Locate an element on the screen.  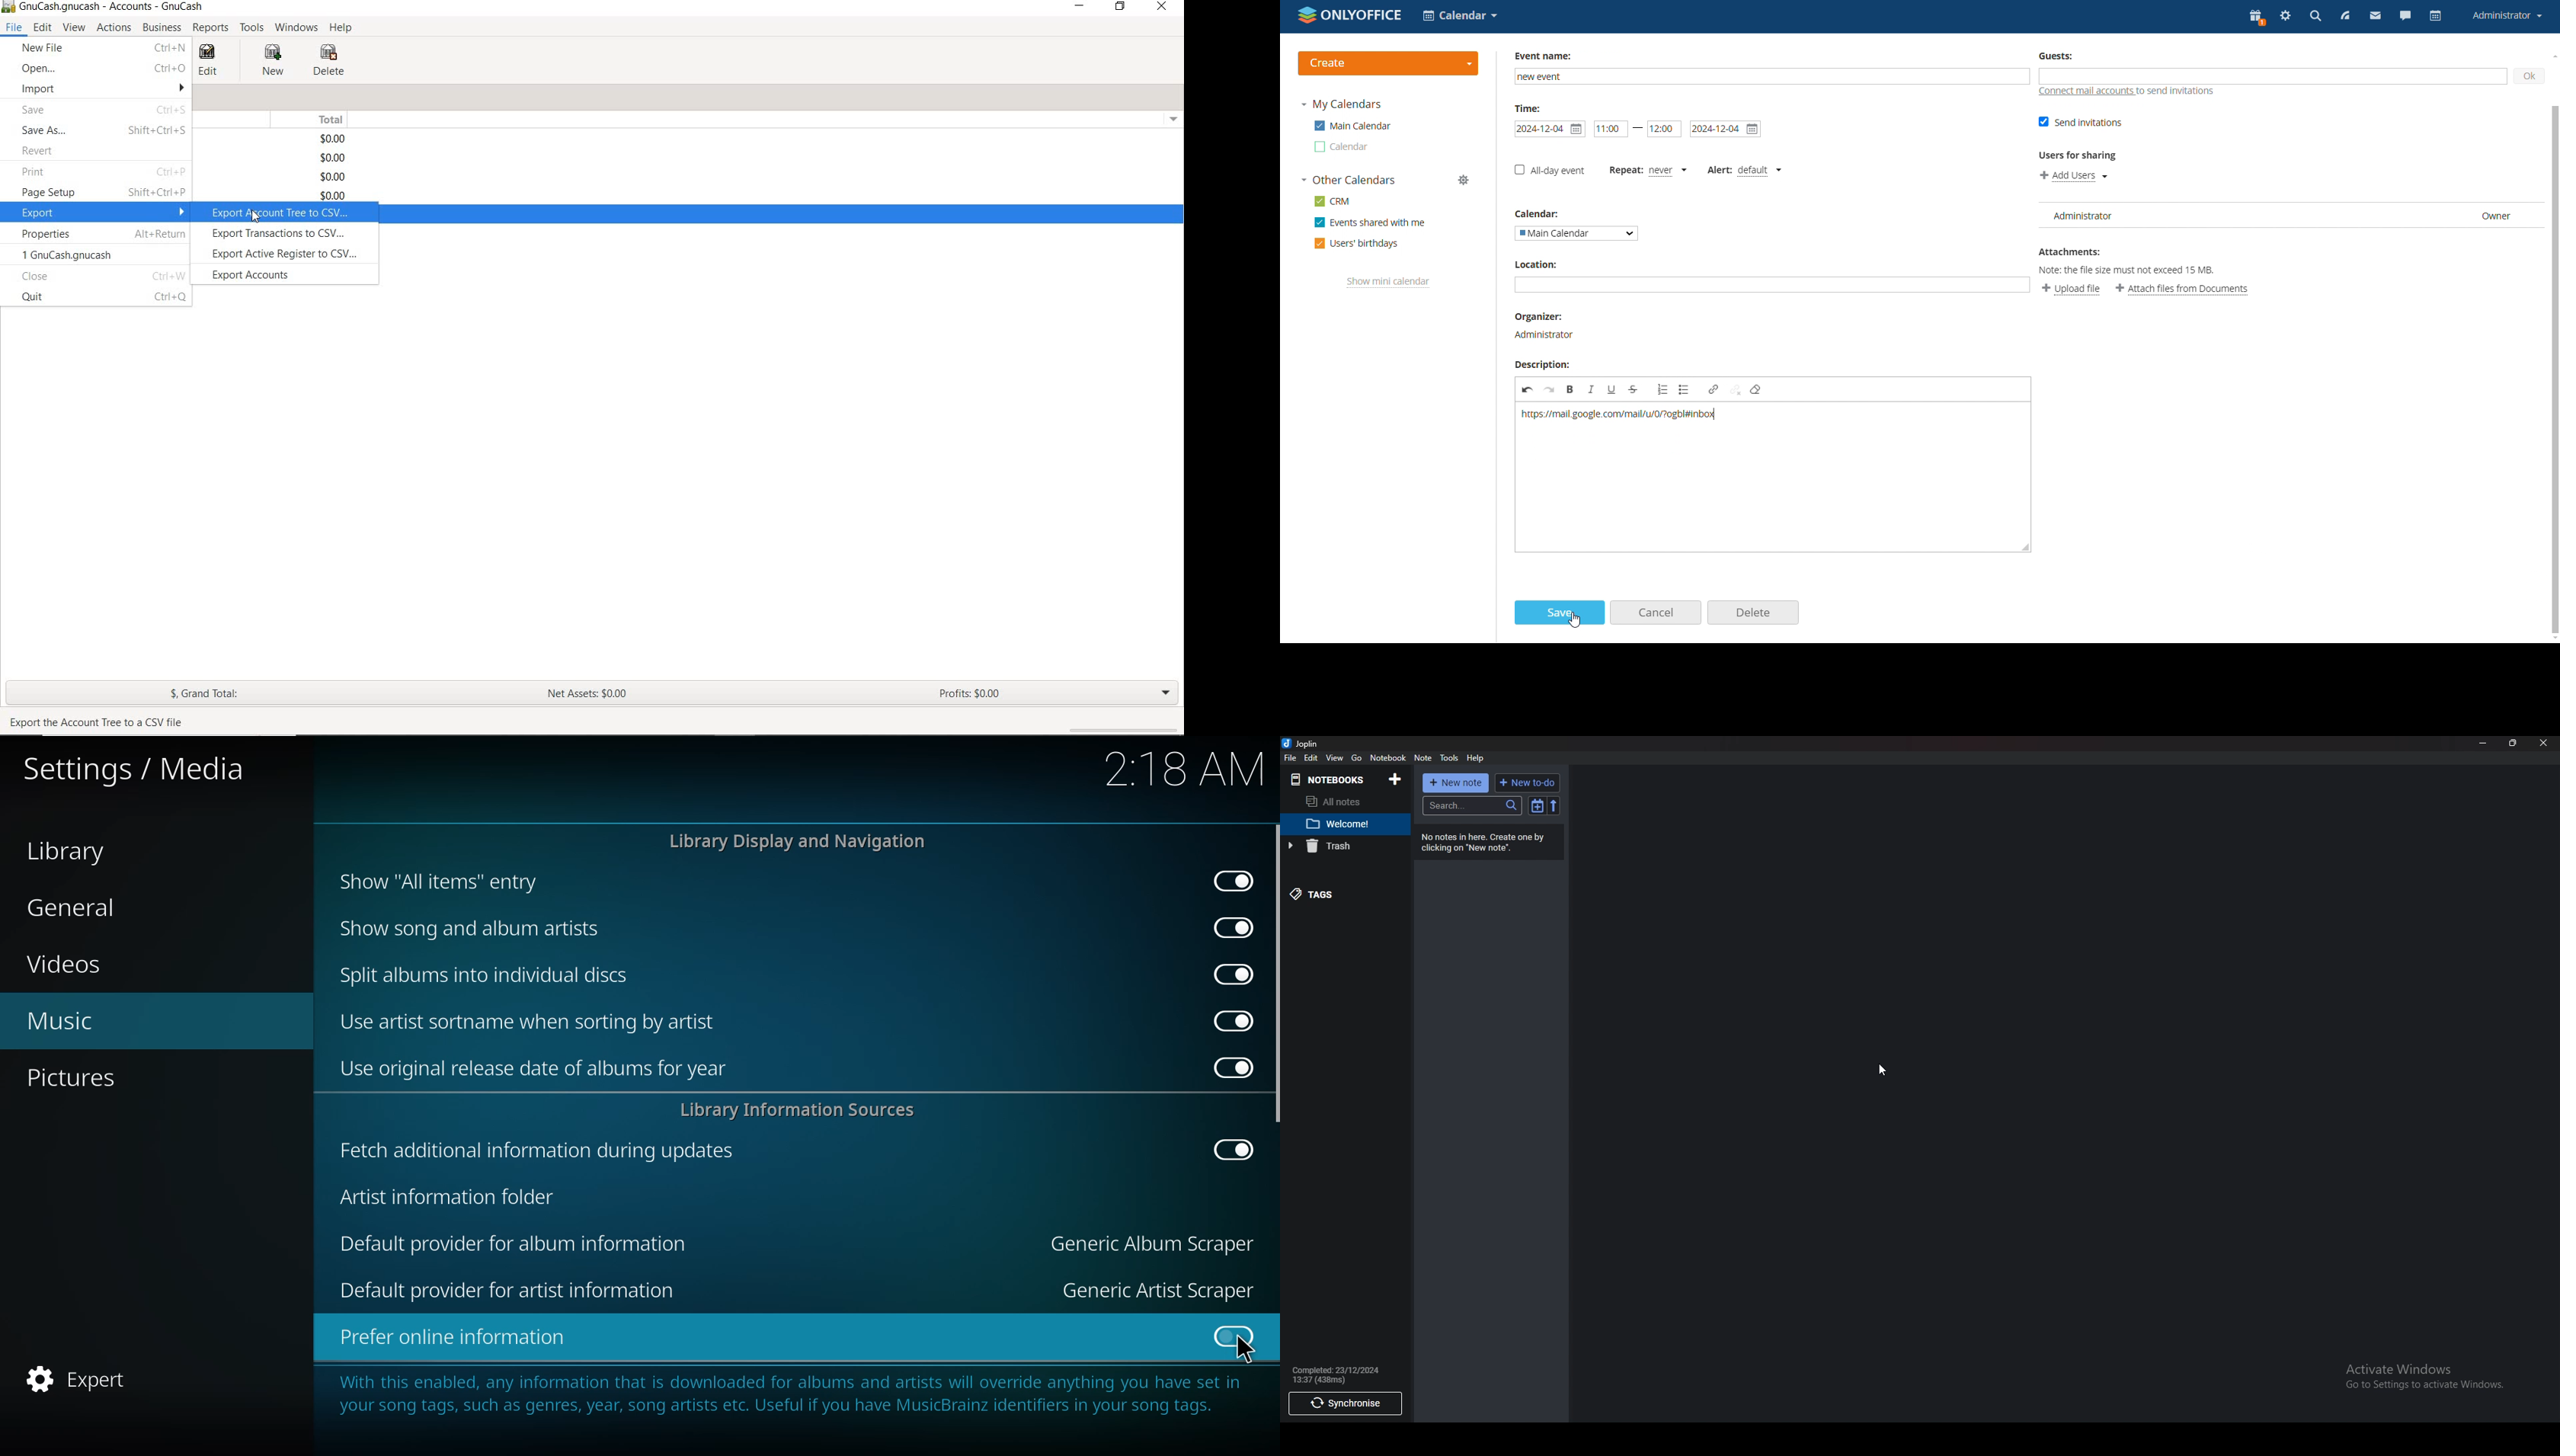
Trash is located at coordinates (1341, 846).